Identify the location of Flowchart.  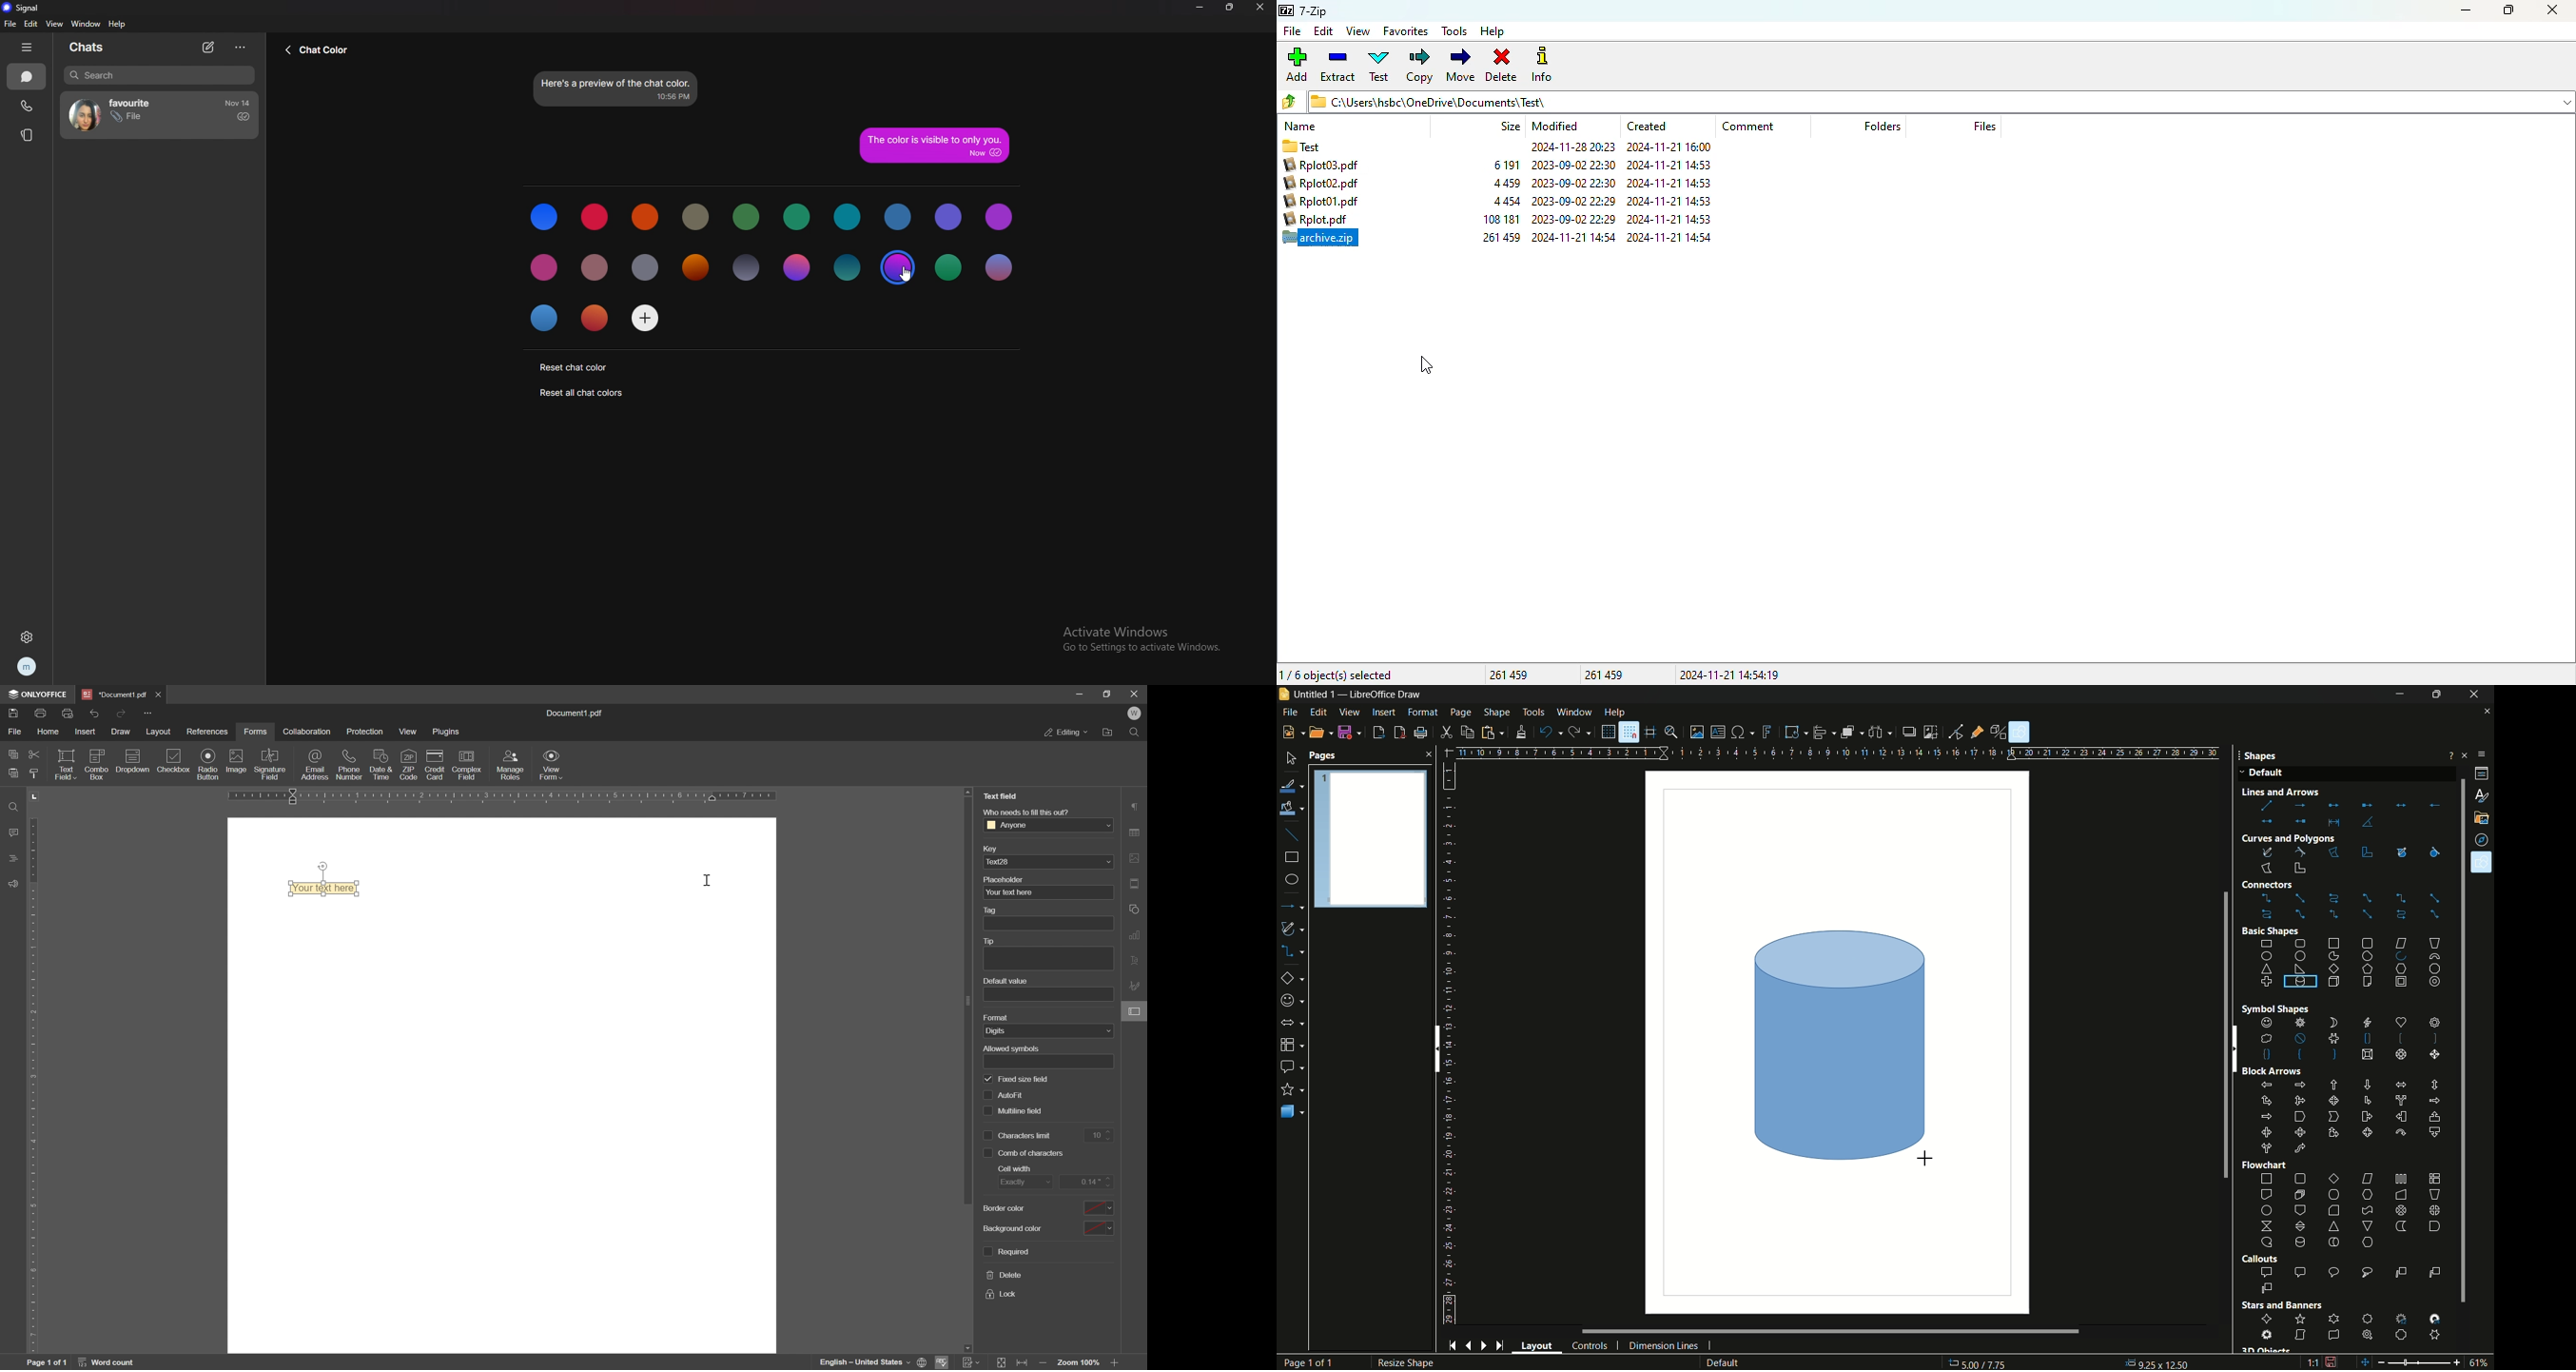
(2266, 1165).